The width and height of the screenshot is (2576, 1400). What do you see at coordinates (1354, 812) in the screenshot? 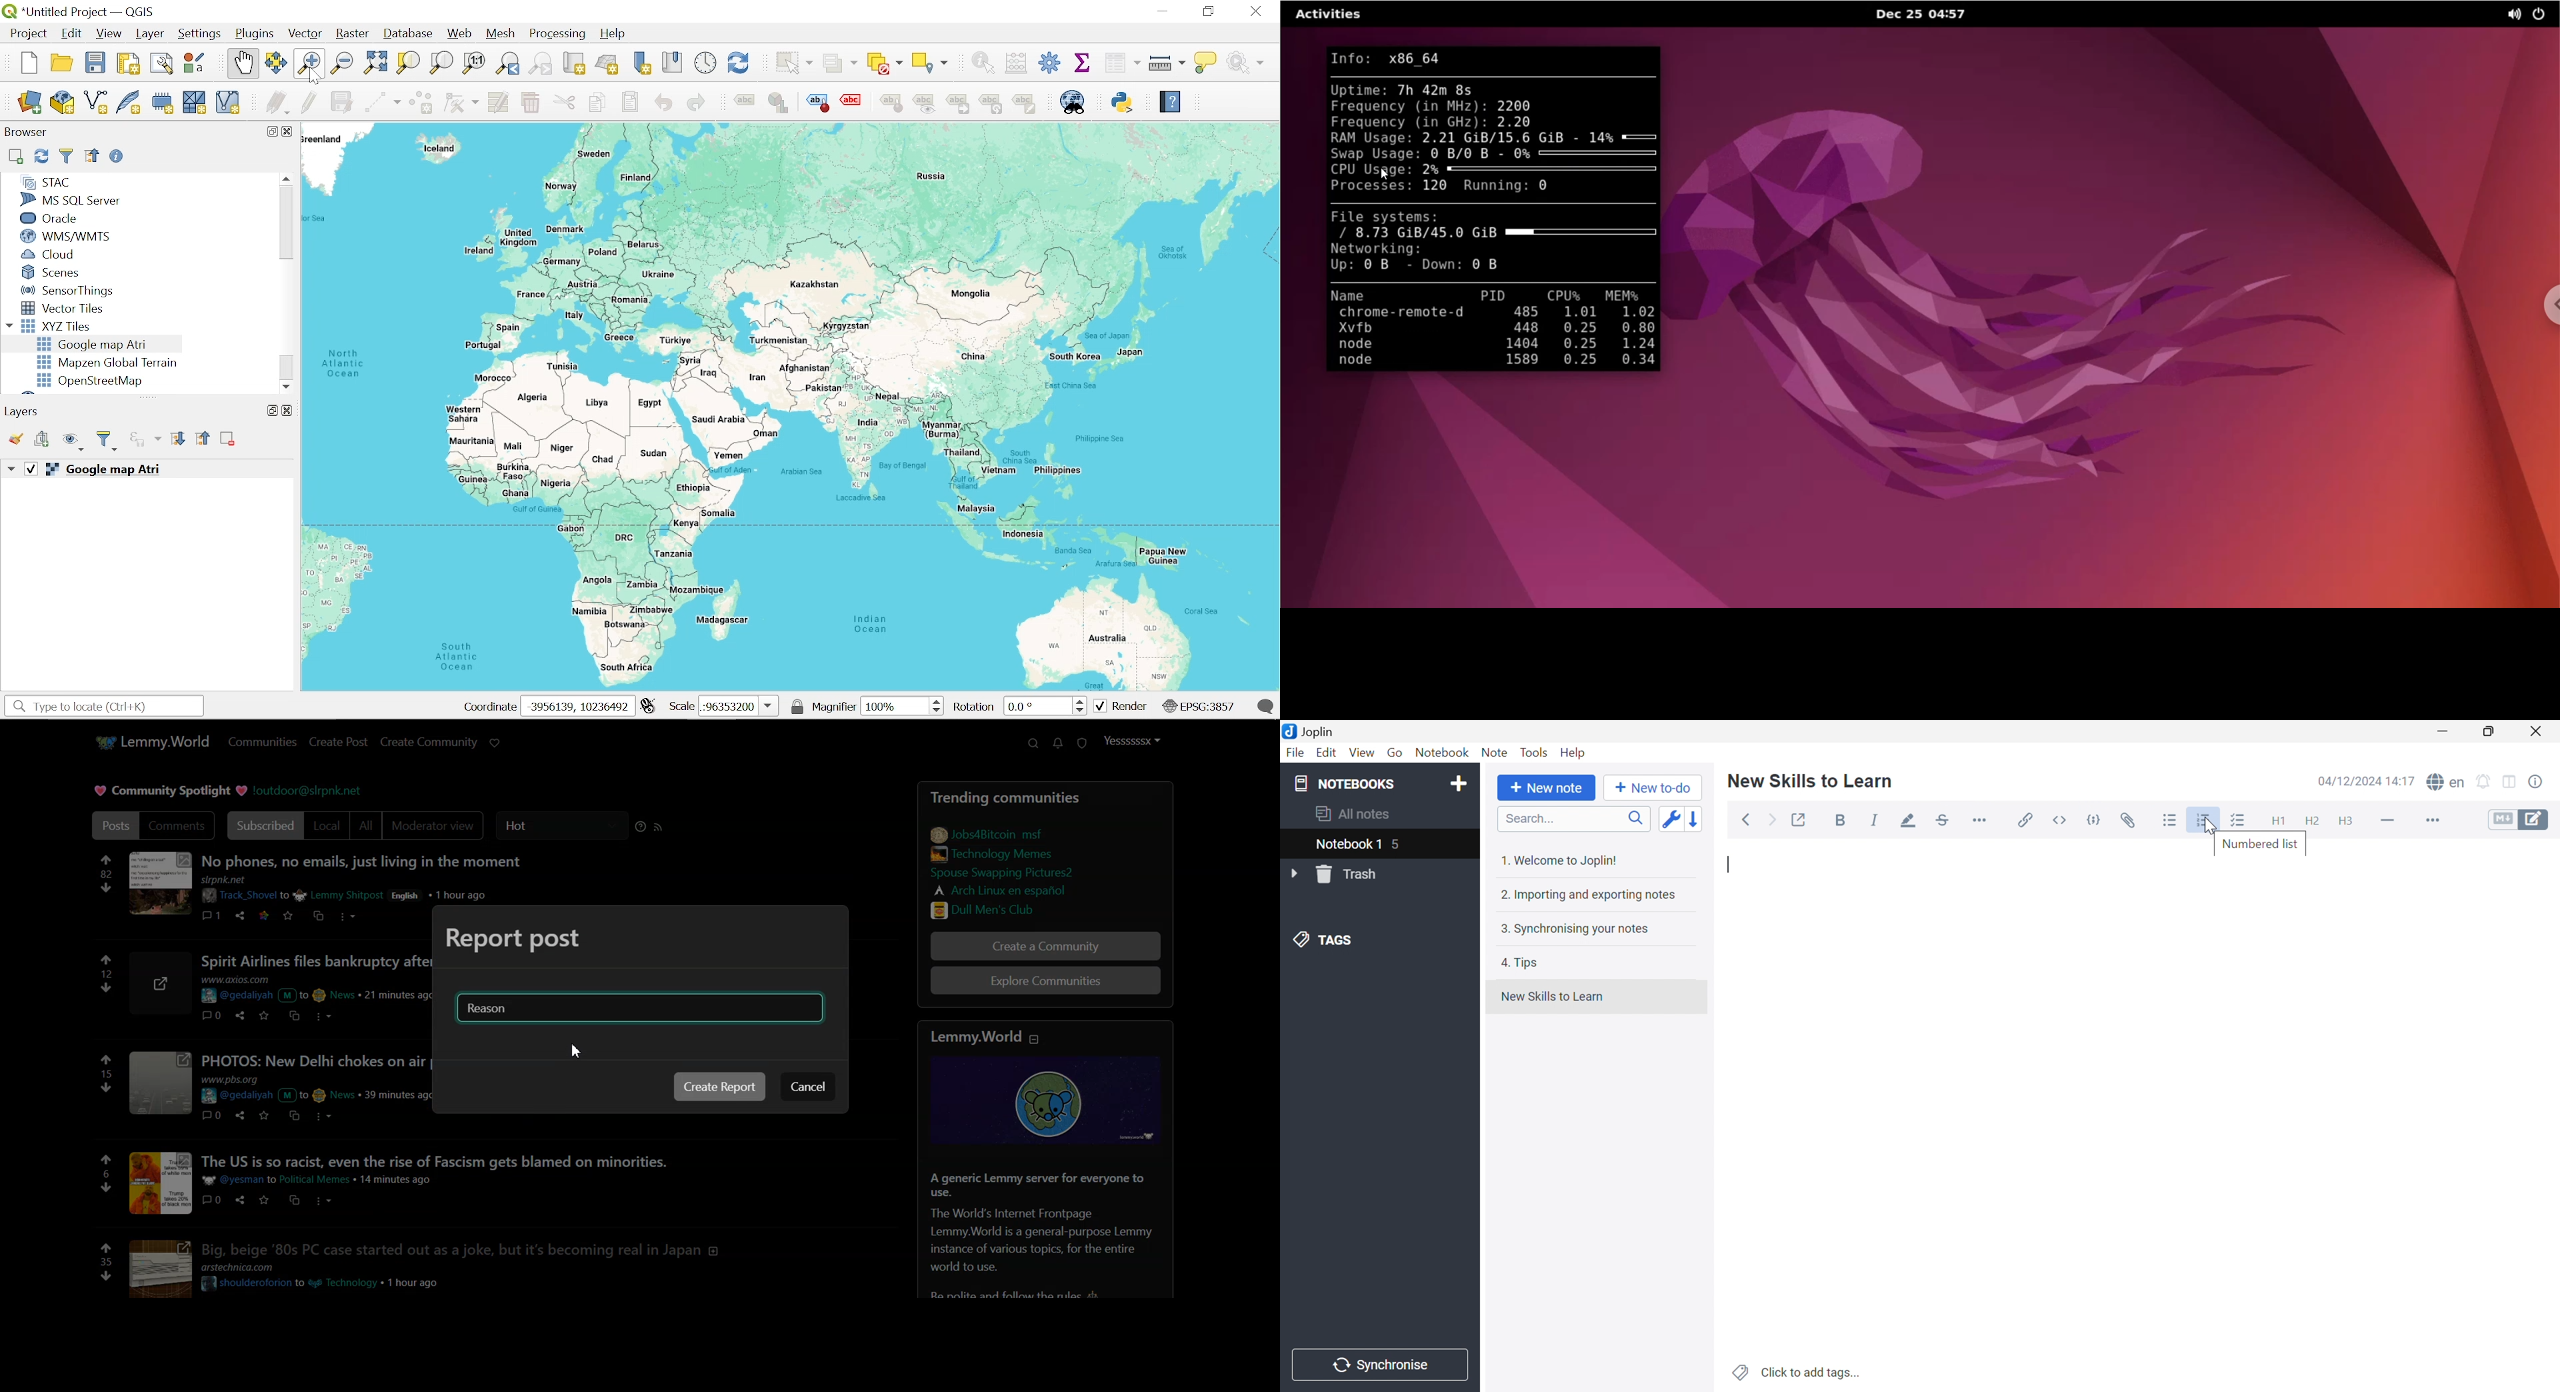
I see `All notes` at bounding box center [1354, 812].